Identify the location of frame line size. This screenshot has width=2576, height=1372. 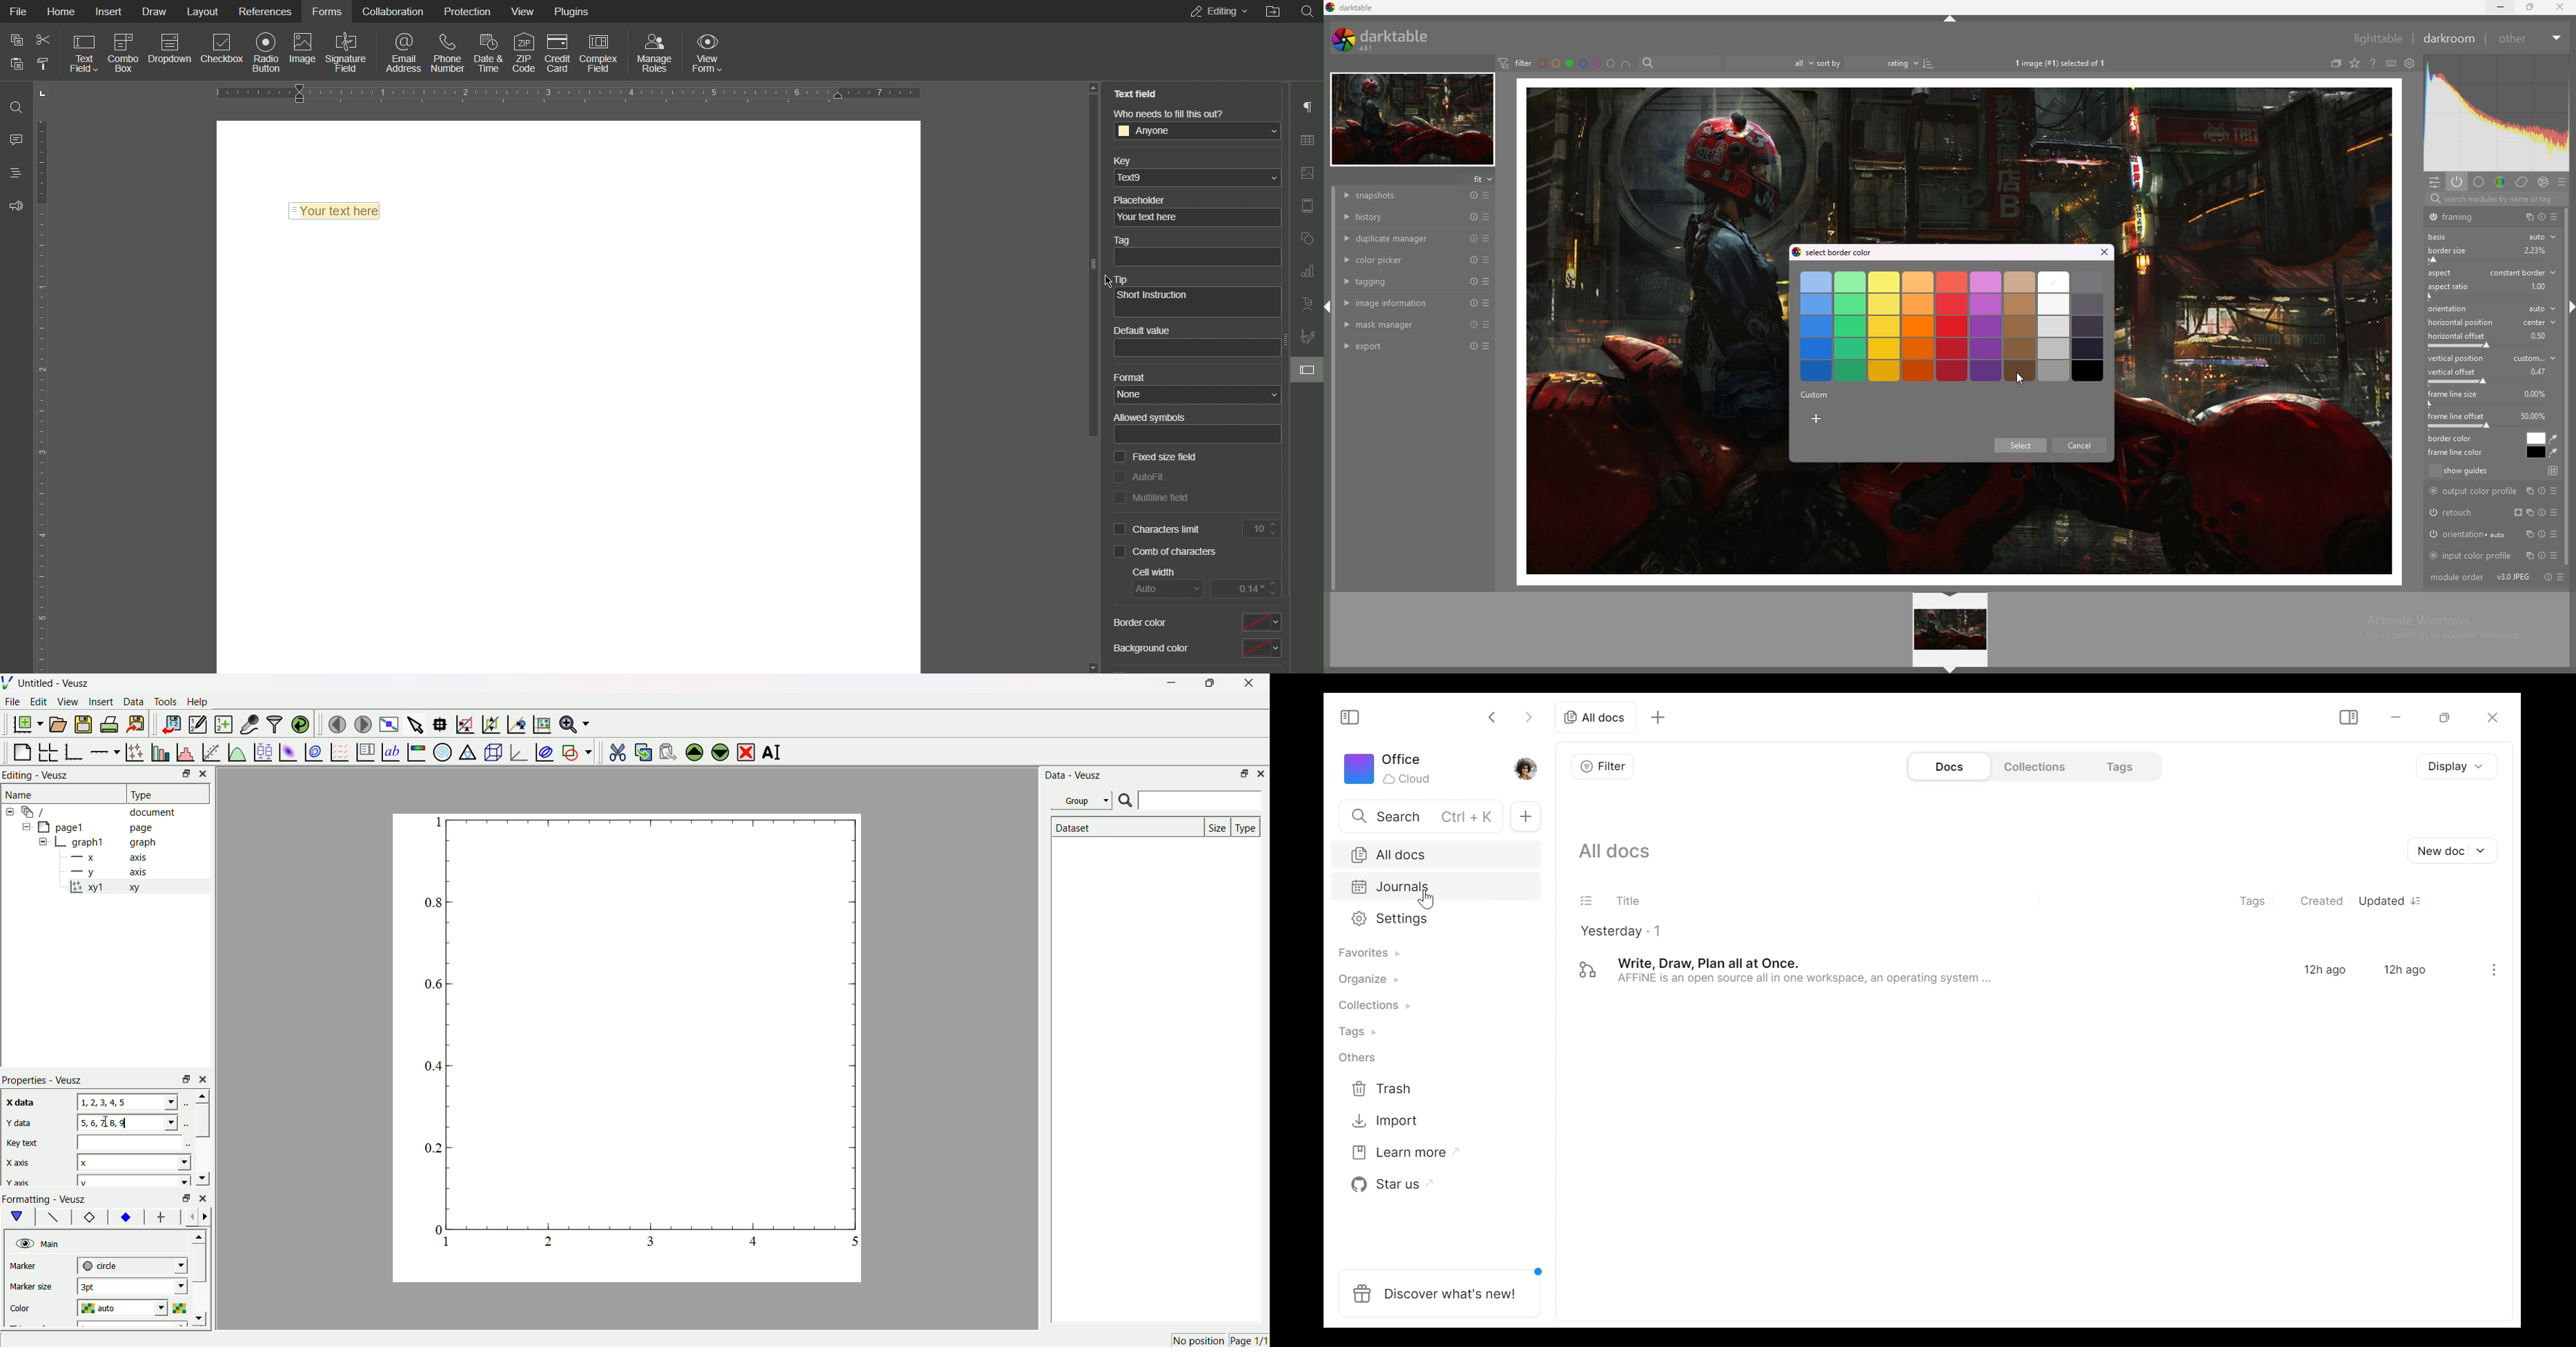
(2453, 394).